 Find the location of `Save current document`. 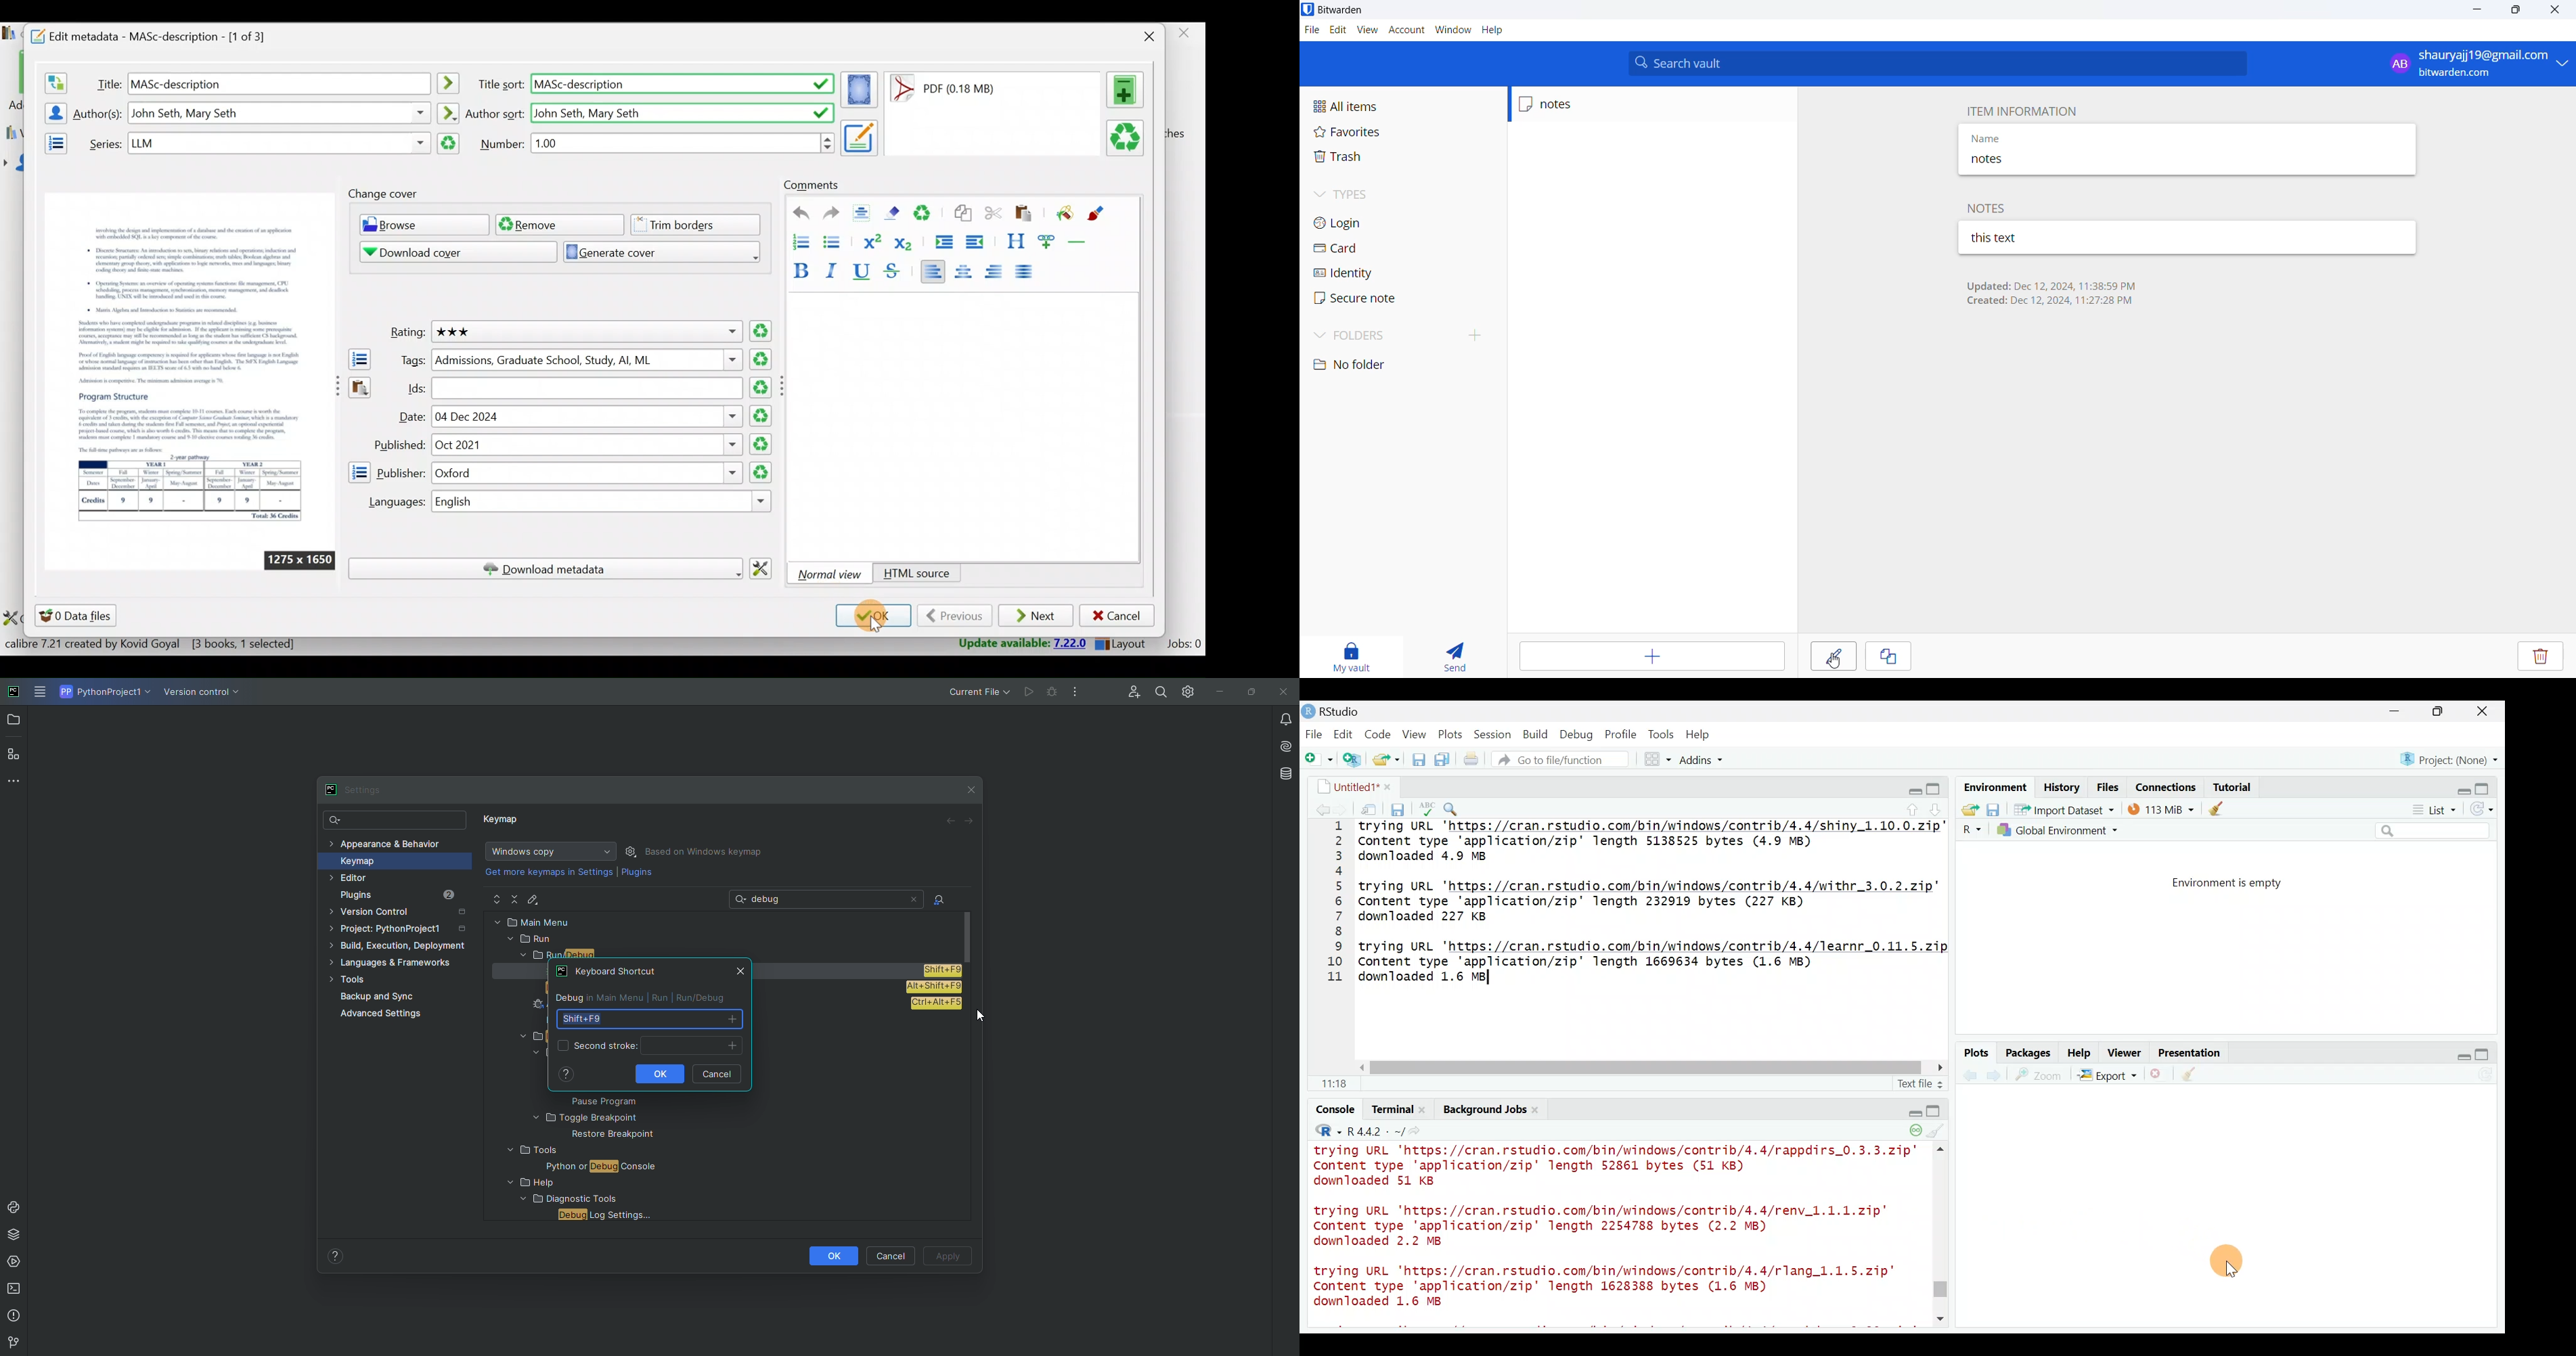

Save current document is located at coordinates (1419, 760).